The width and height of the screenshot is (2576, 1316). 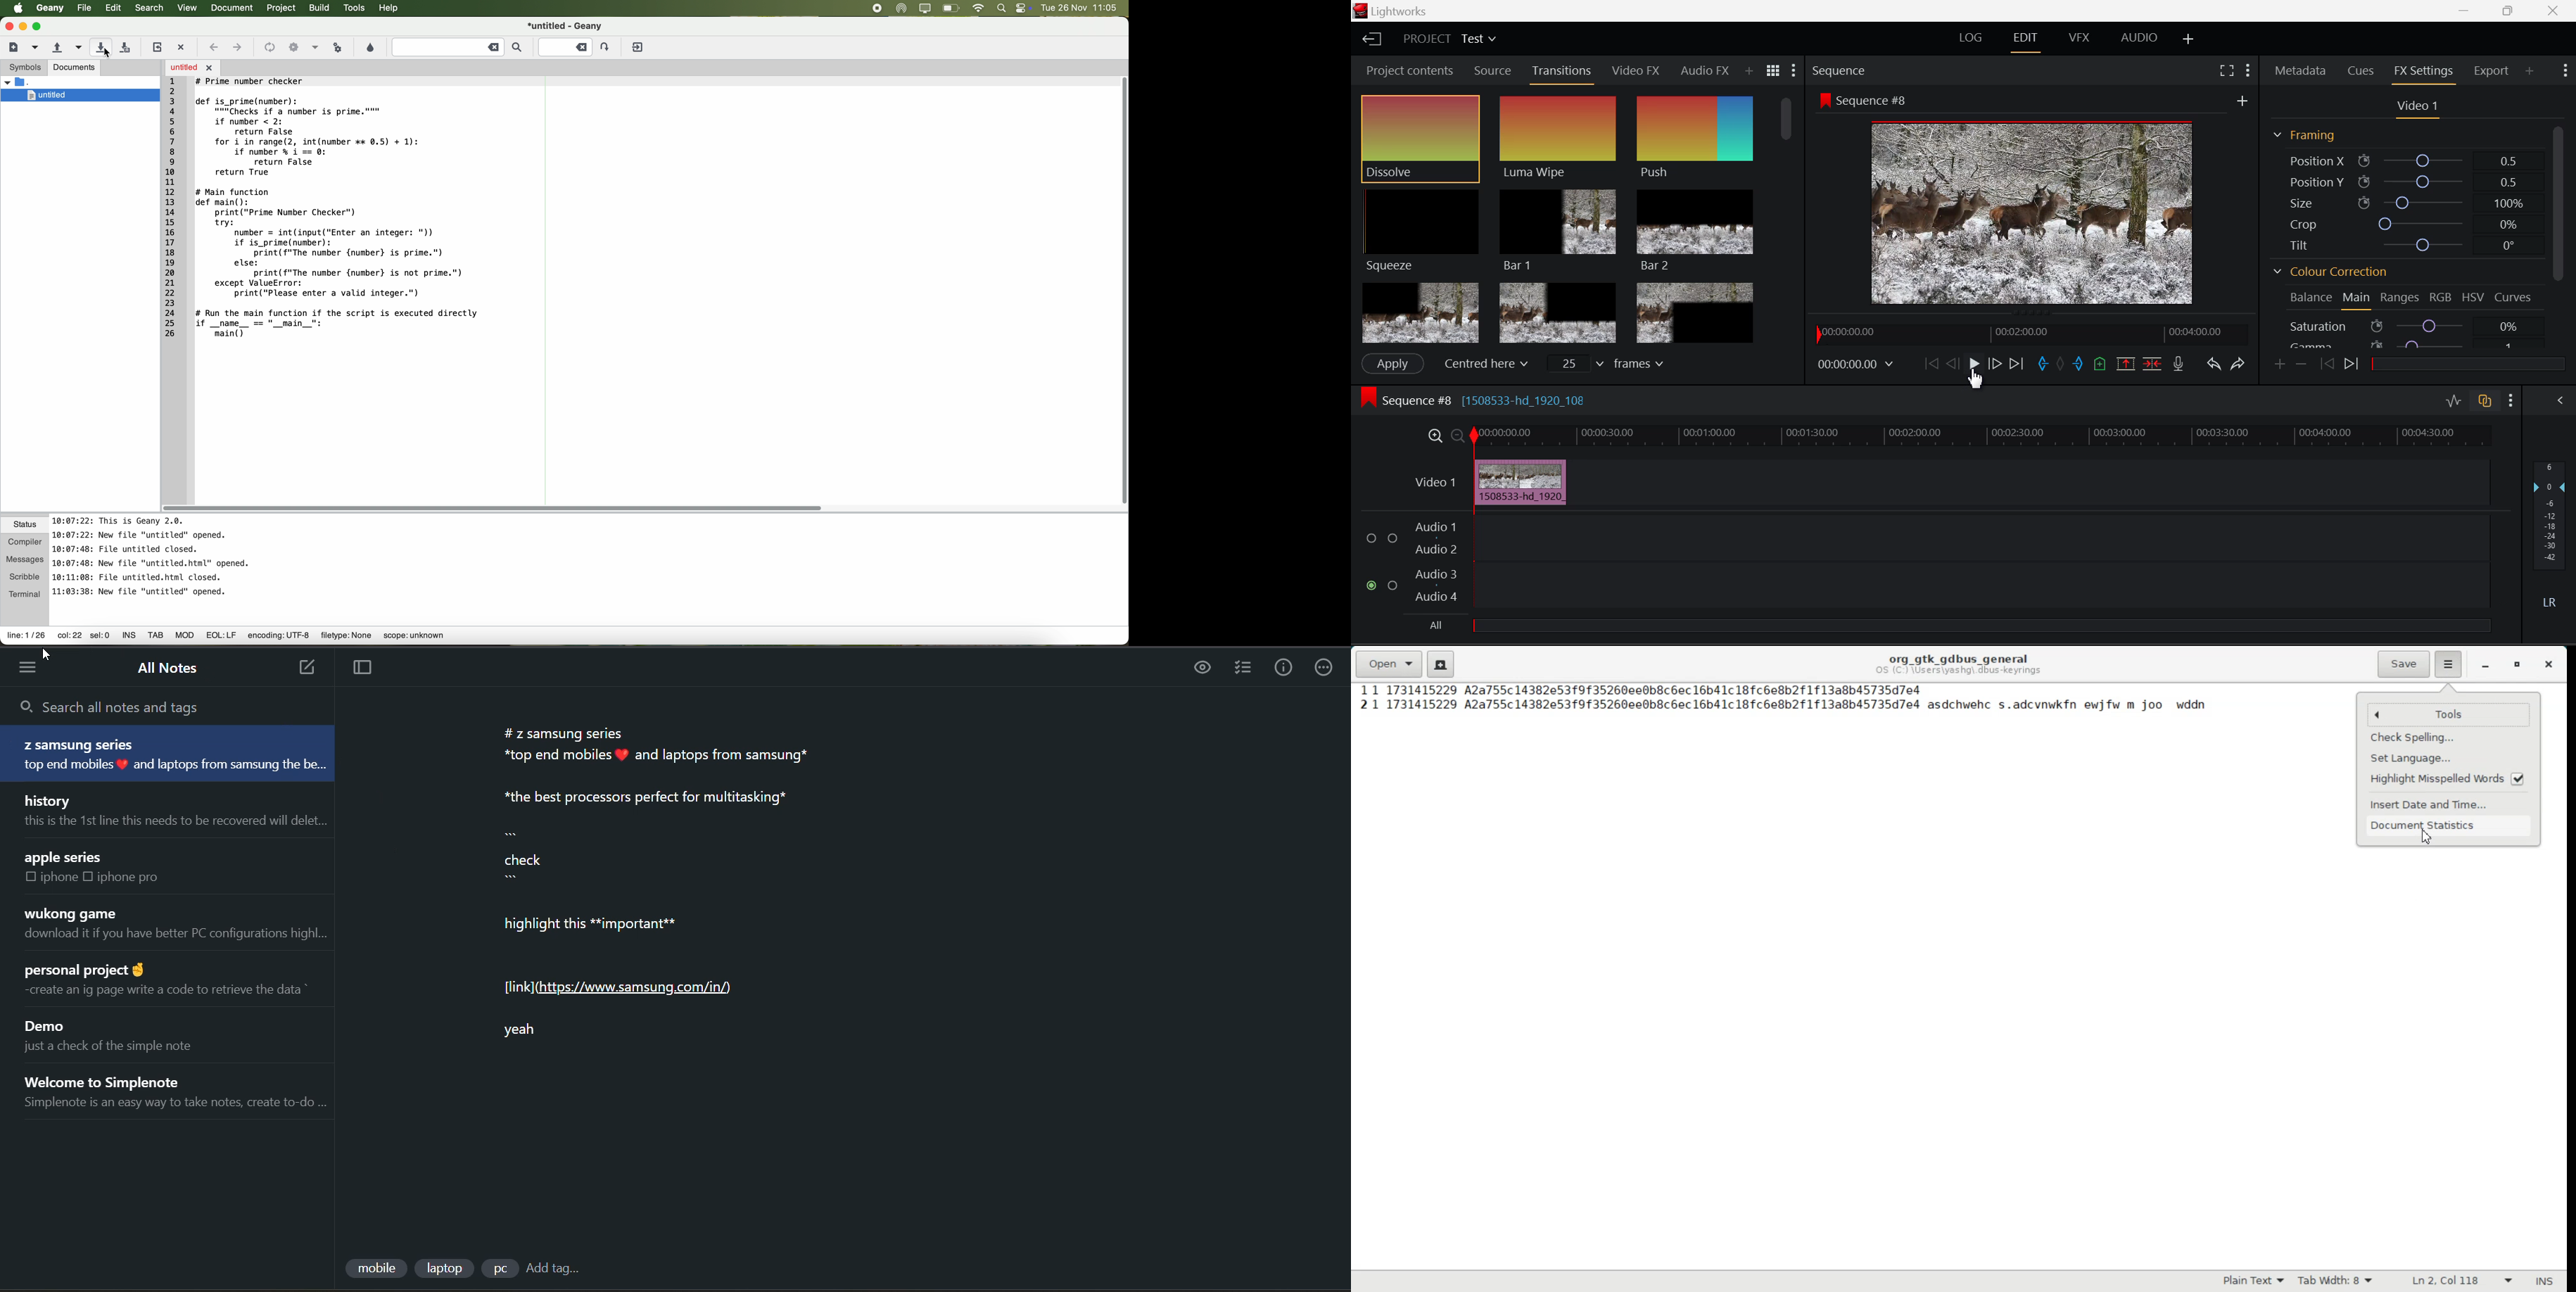 What do you see at coordinates (1791, 700) in the screenshot?
I see `1 1731415229 A2a755c14382e53f9f35260ee0b8cbec16b41c18fc6e8b2f1f13a8b45735d7e4
1 1731415229 A2a755c14382e53f9f35260ee0b8cbec16b41c18fc6e8b2f1f13a8b45735d7e4 asdchwehc s.adcvnwkfn ewjfw m joo wddn` at bounding box center [1791, 700].